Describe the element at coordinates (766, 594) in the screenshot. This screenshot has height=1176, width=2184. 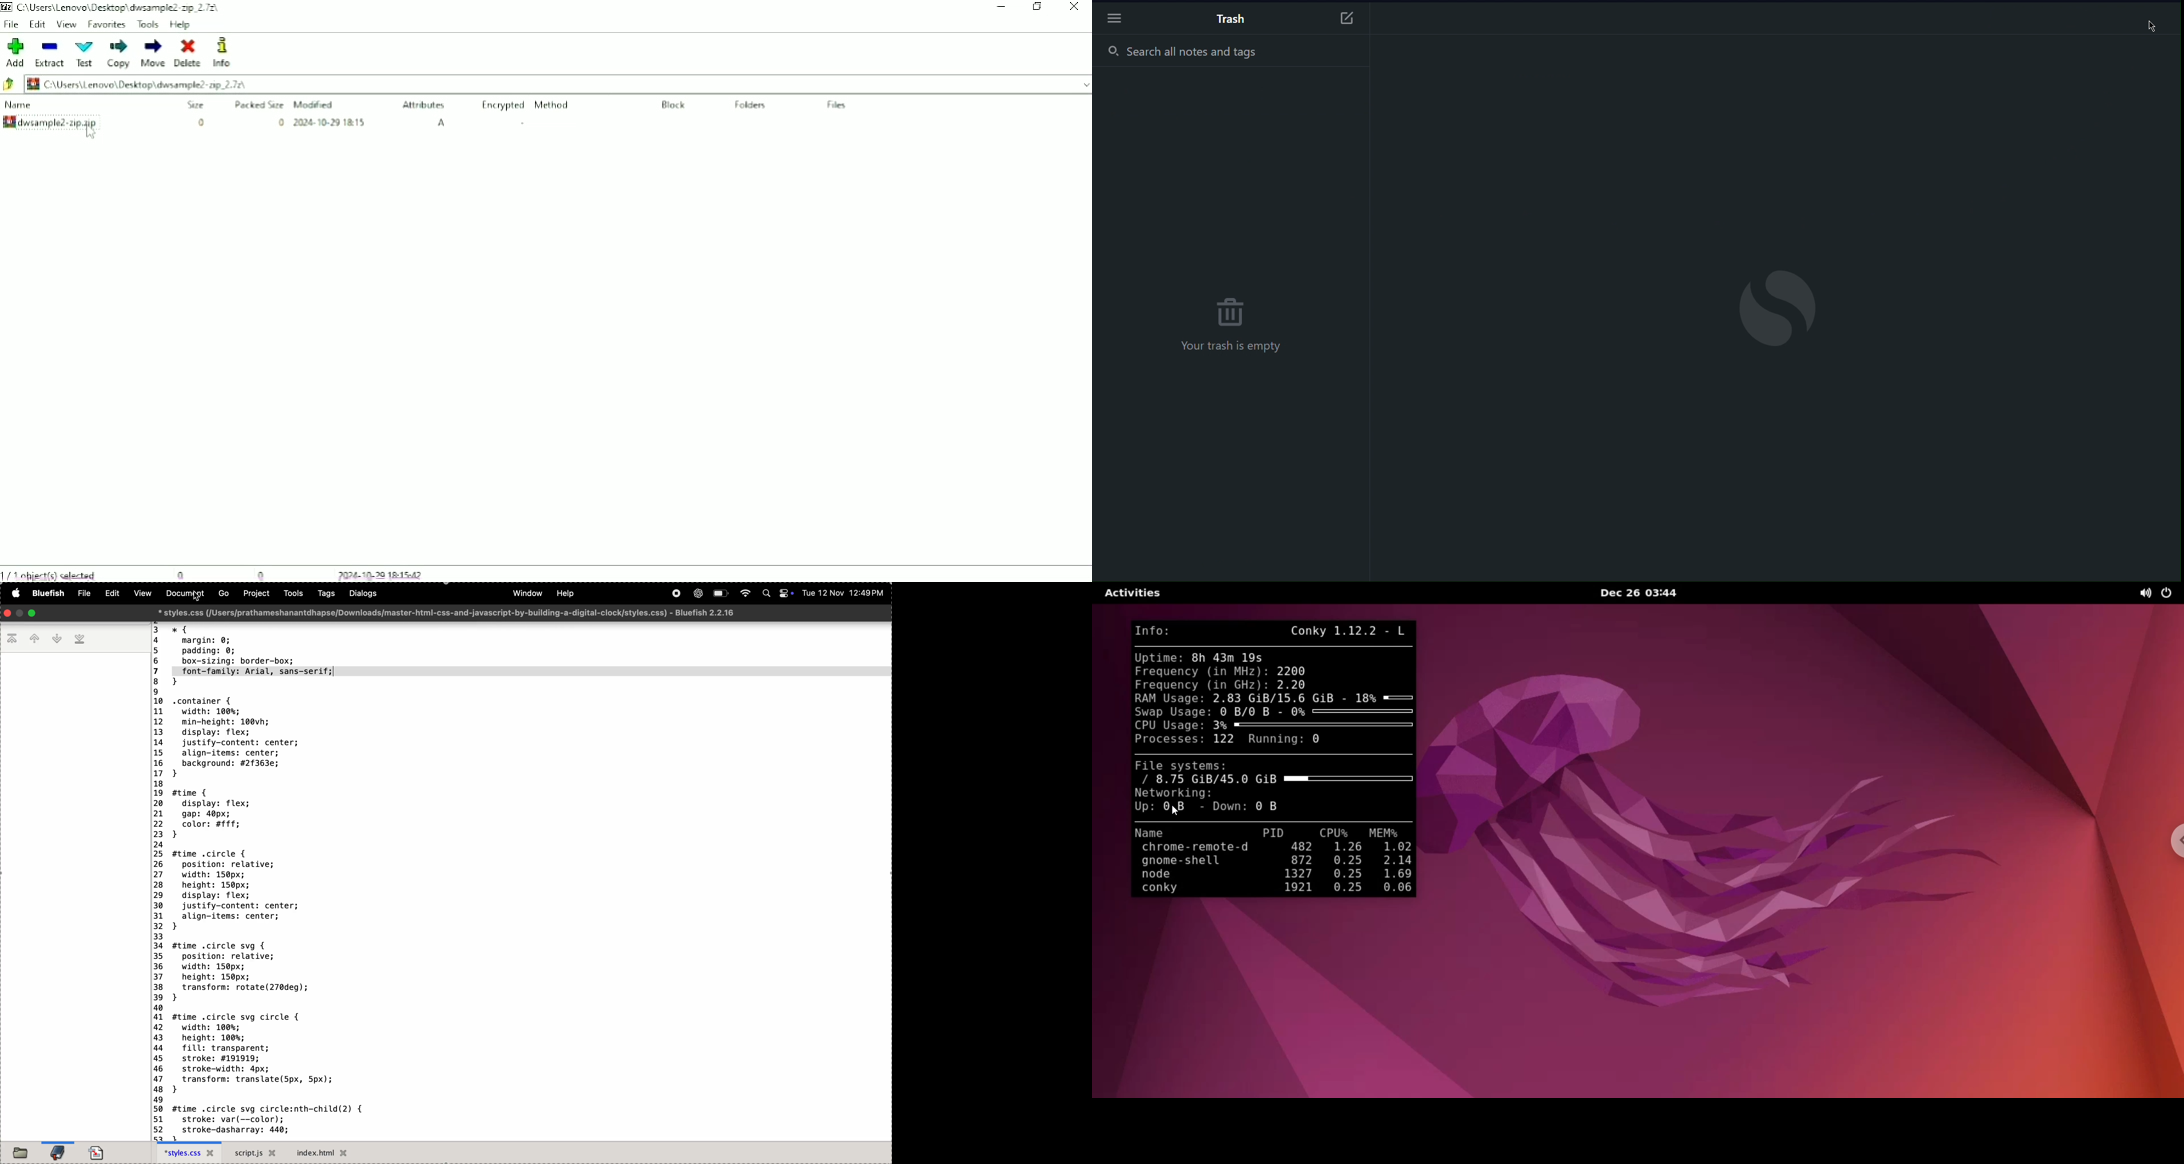
I see `Spotlight` at that location.